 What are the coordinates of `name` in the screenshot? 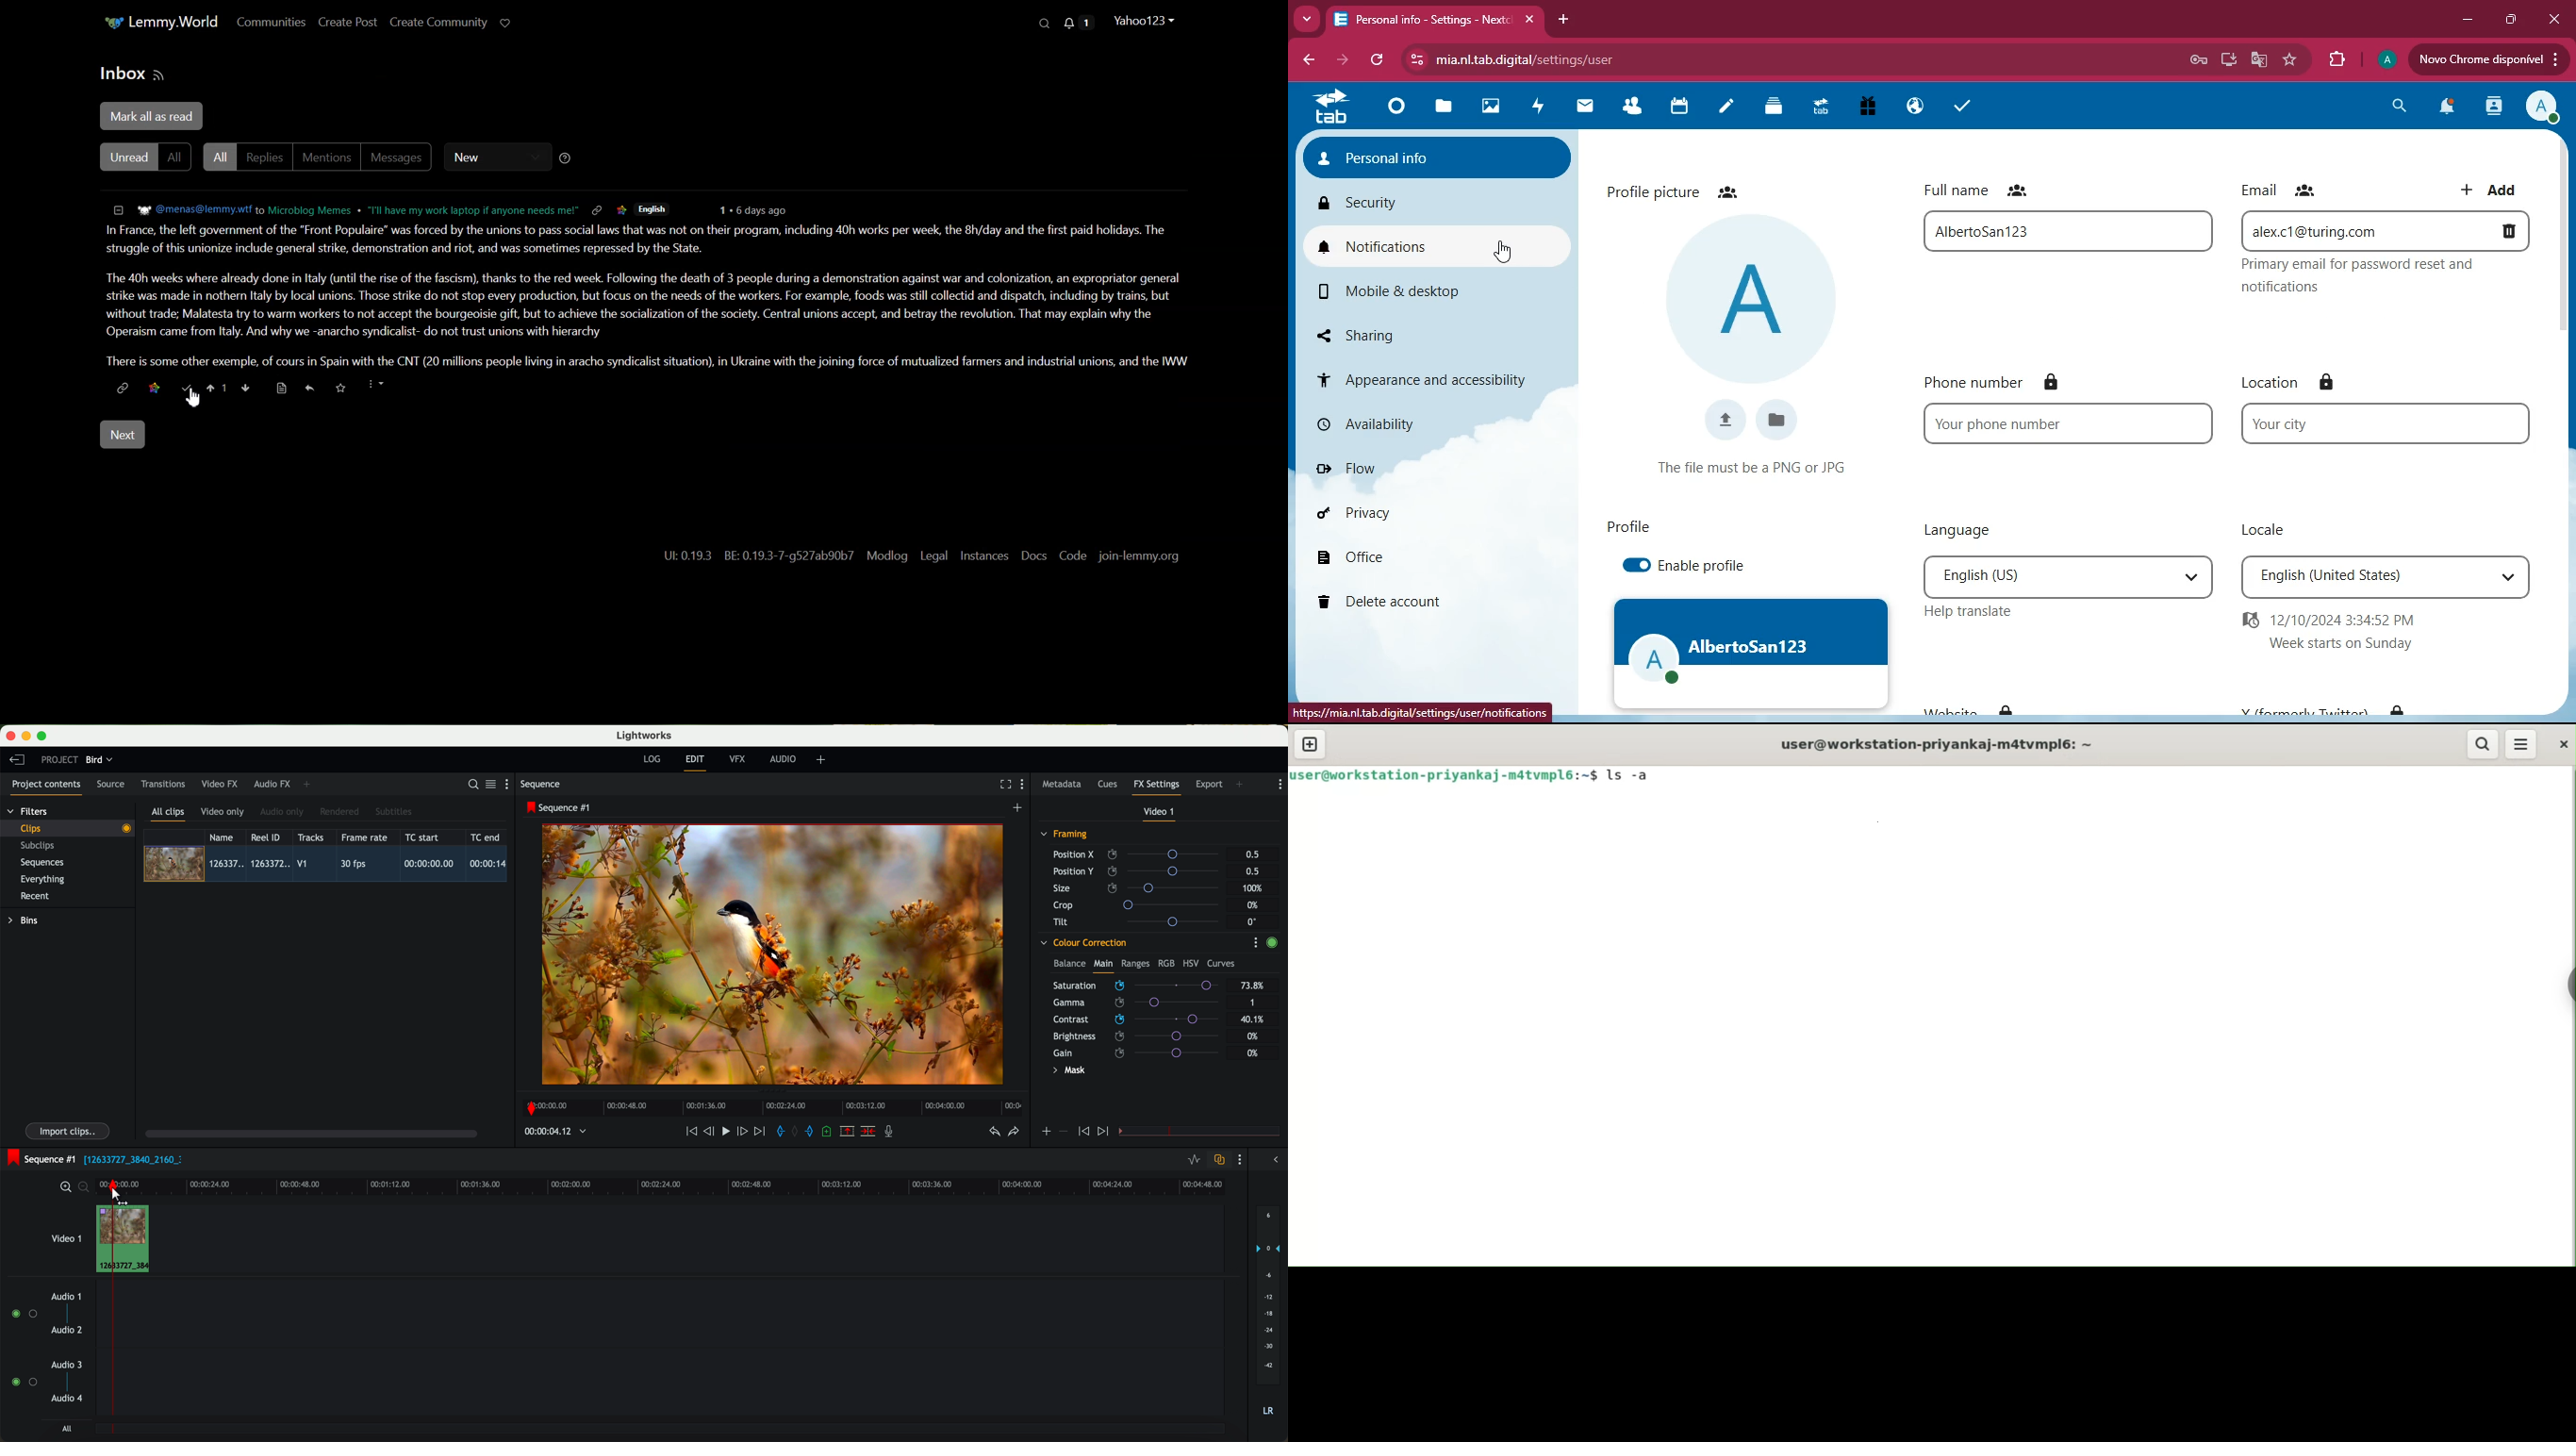 It's located at (225, 837).